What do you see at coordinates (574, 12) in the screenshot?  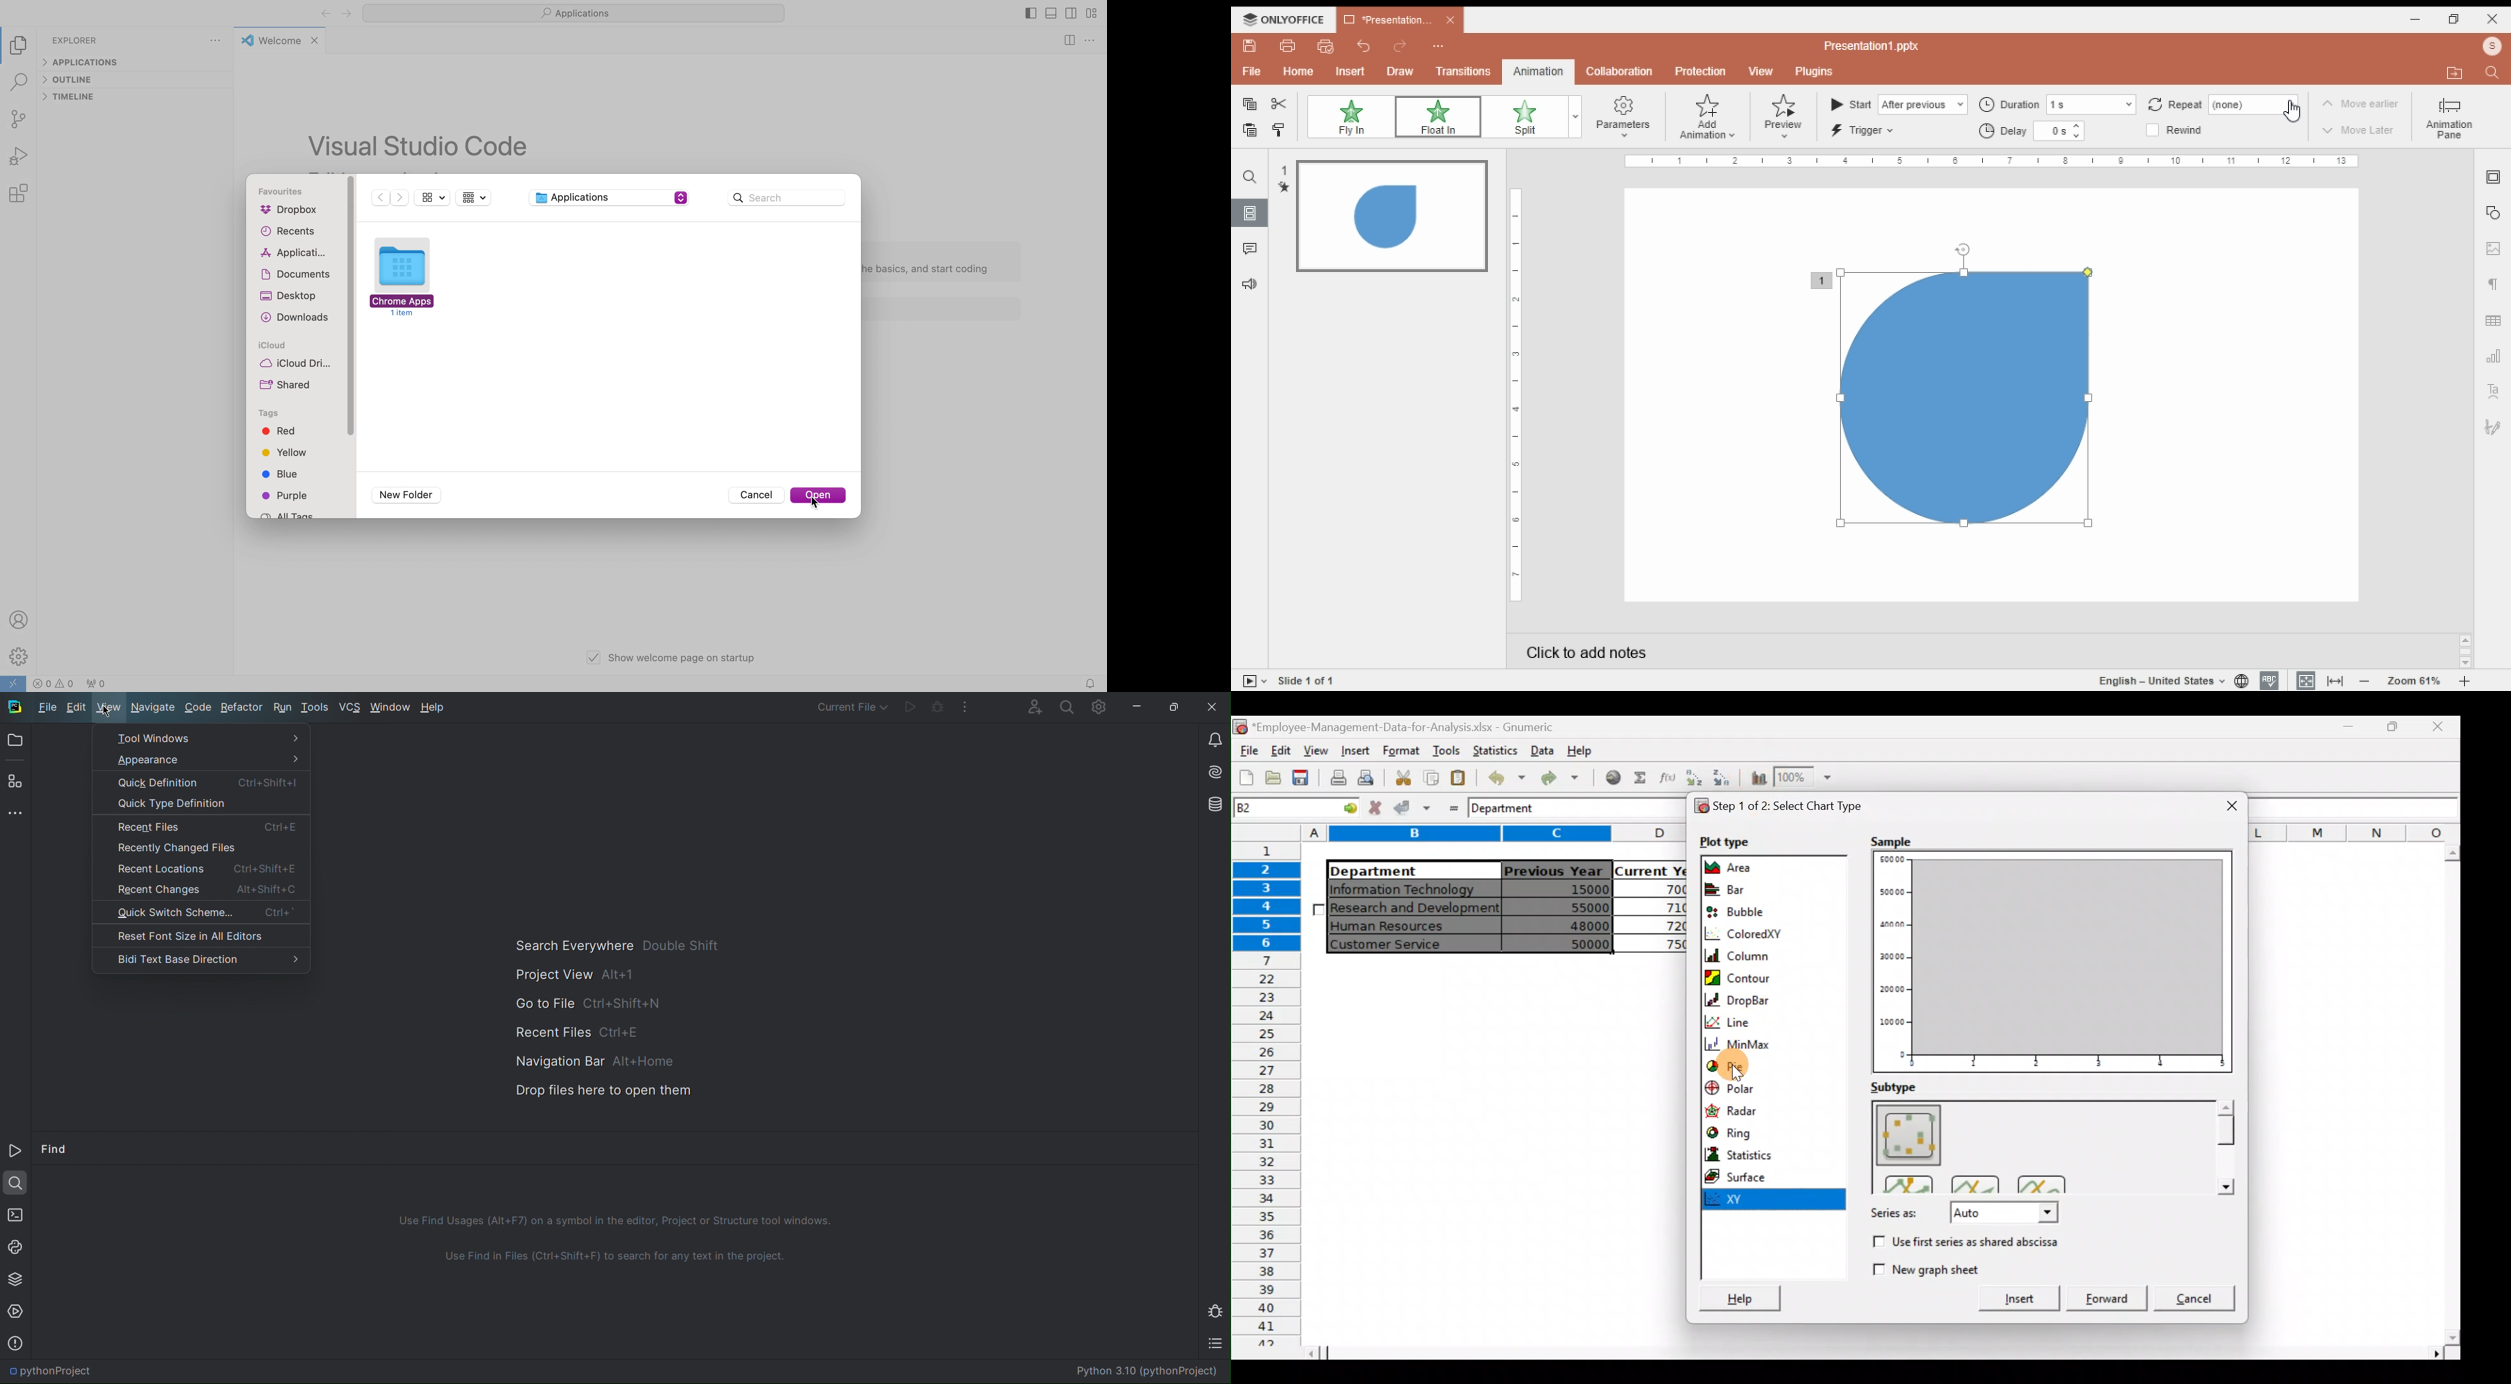 I see `applications` at bounding box center [574, 12].